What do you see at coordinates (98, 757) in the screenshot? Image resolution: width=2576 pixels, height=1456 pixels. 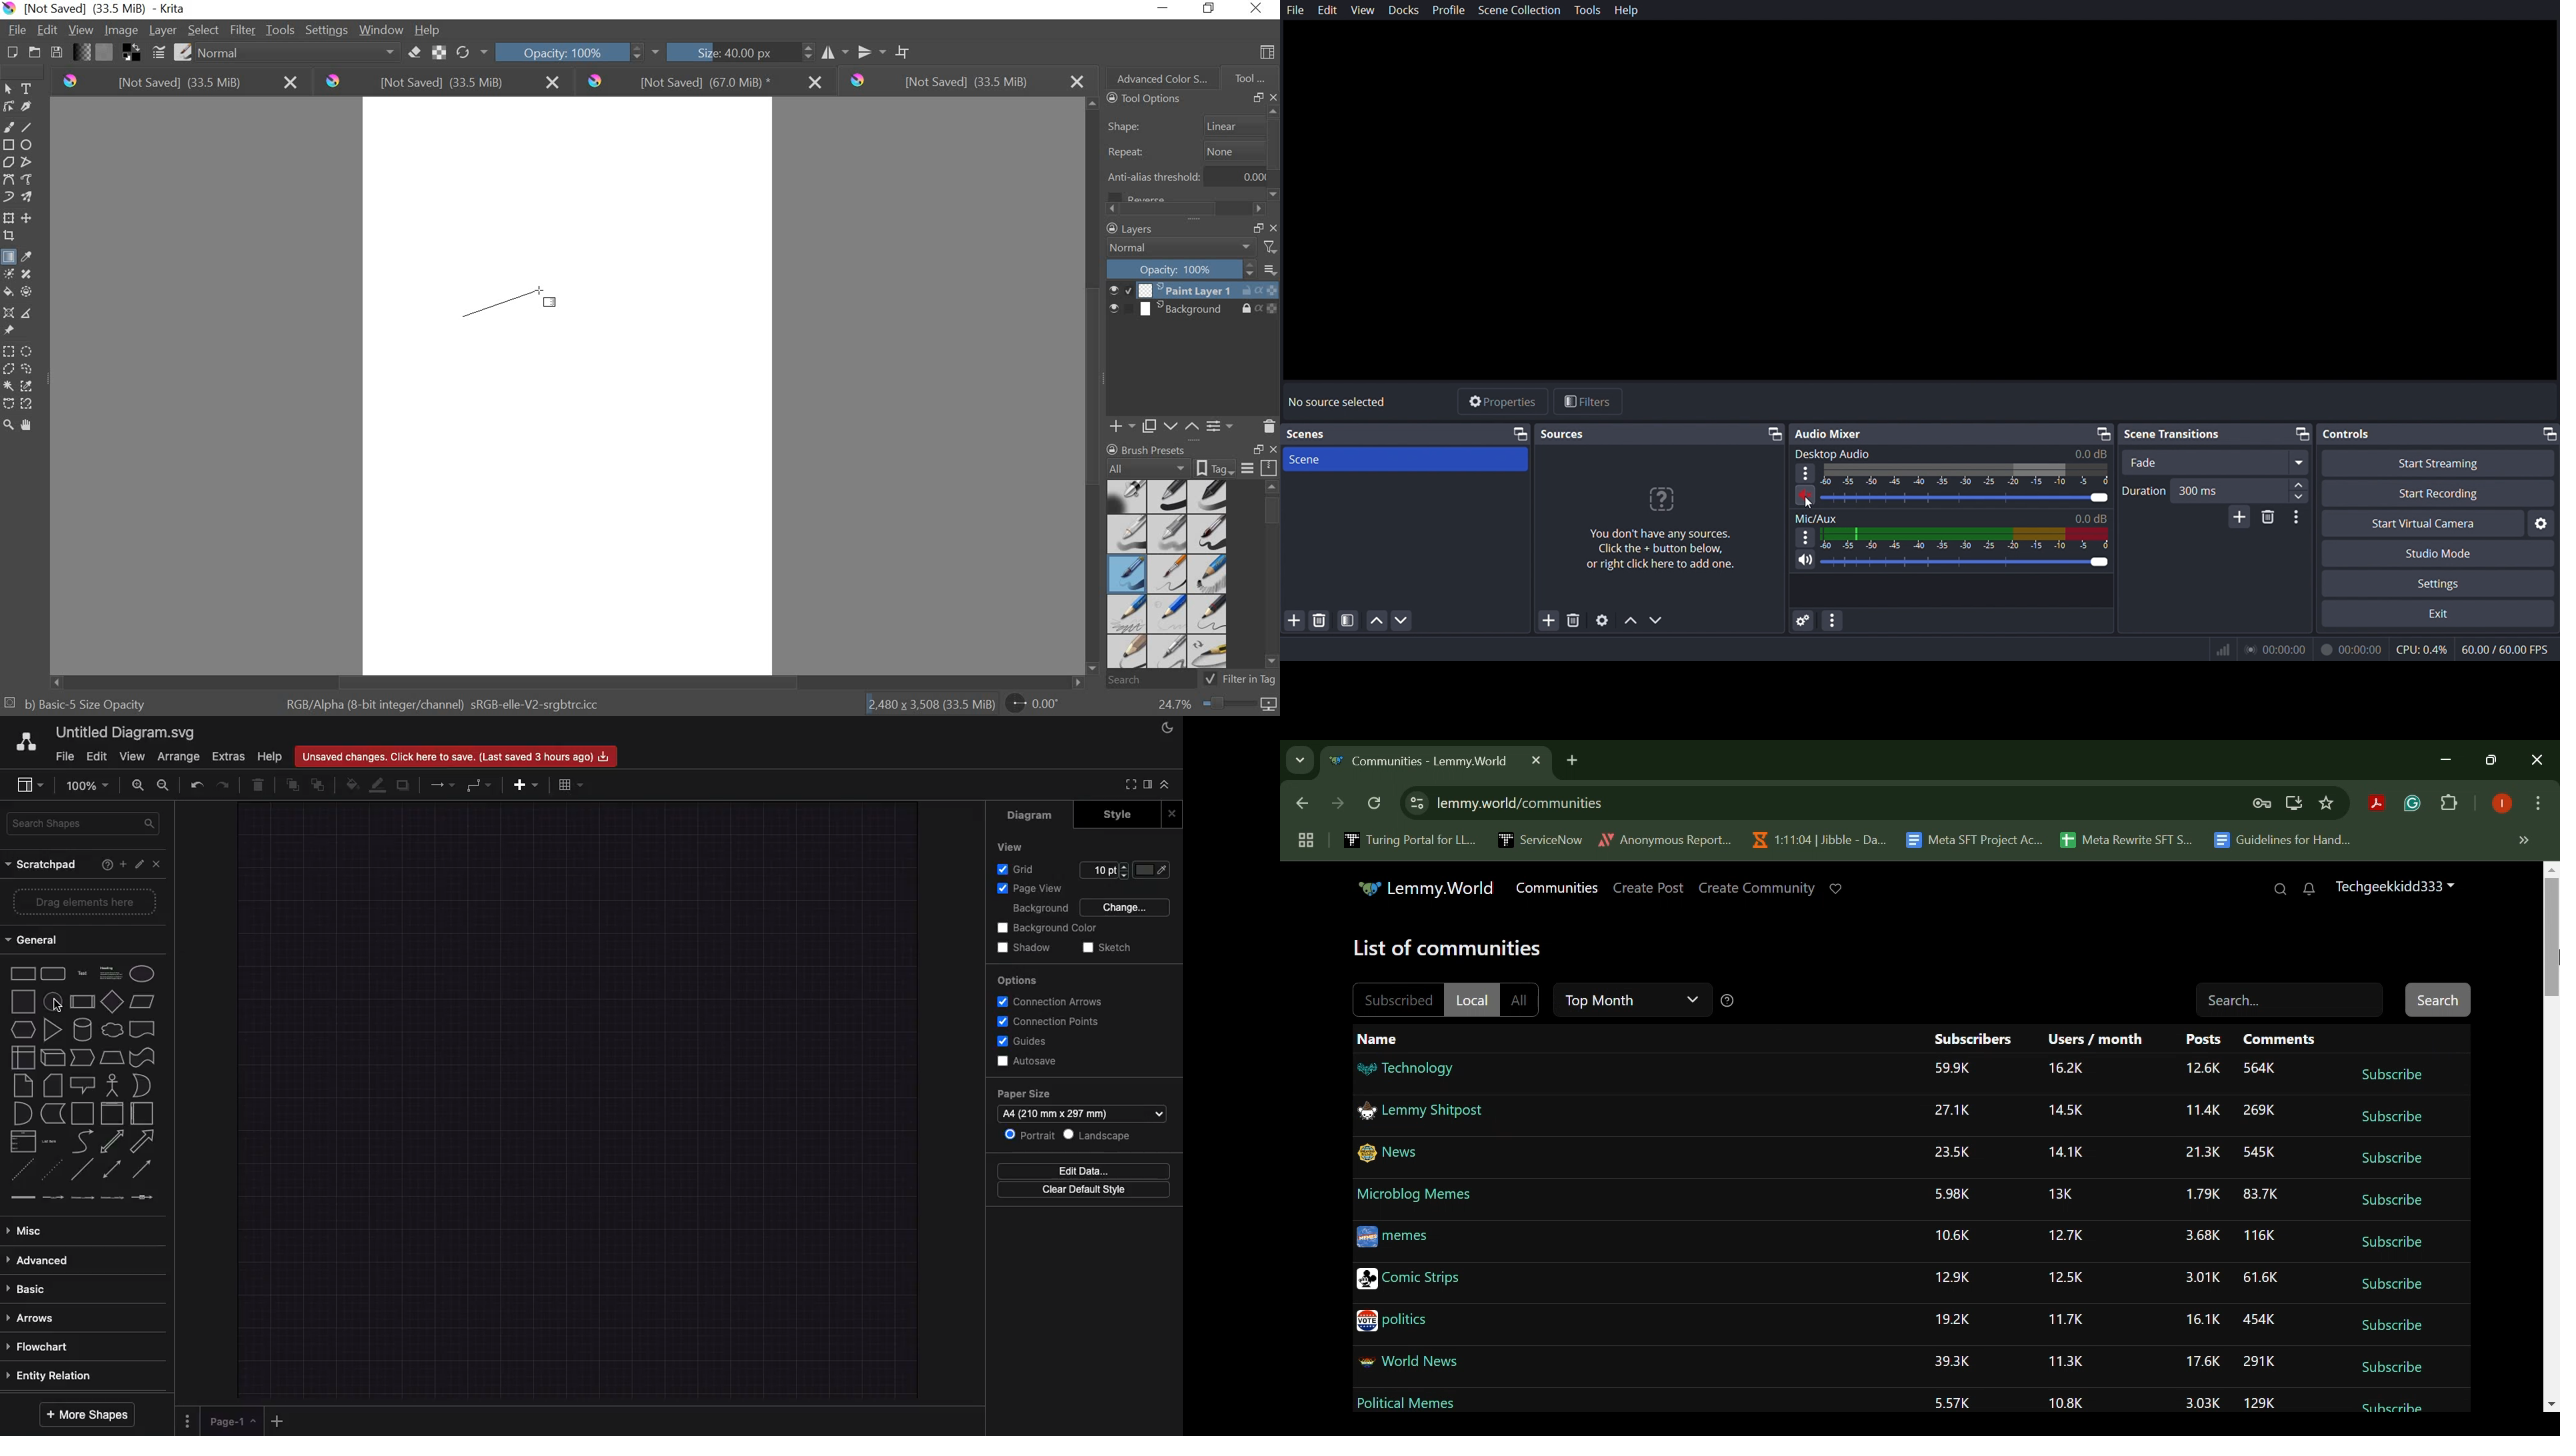 I see `Edit` at bounding box center [98, 757].